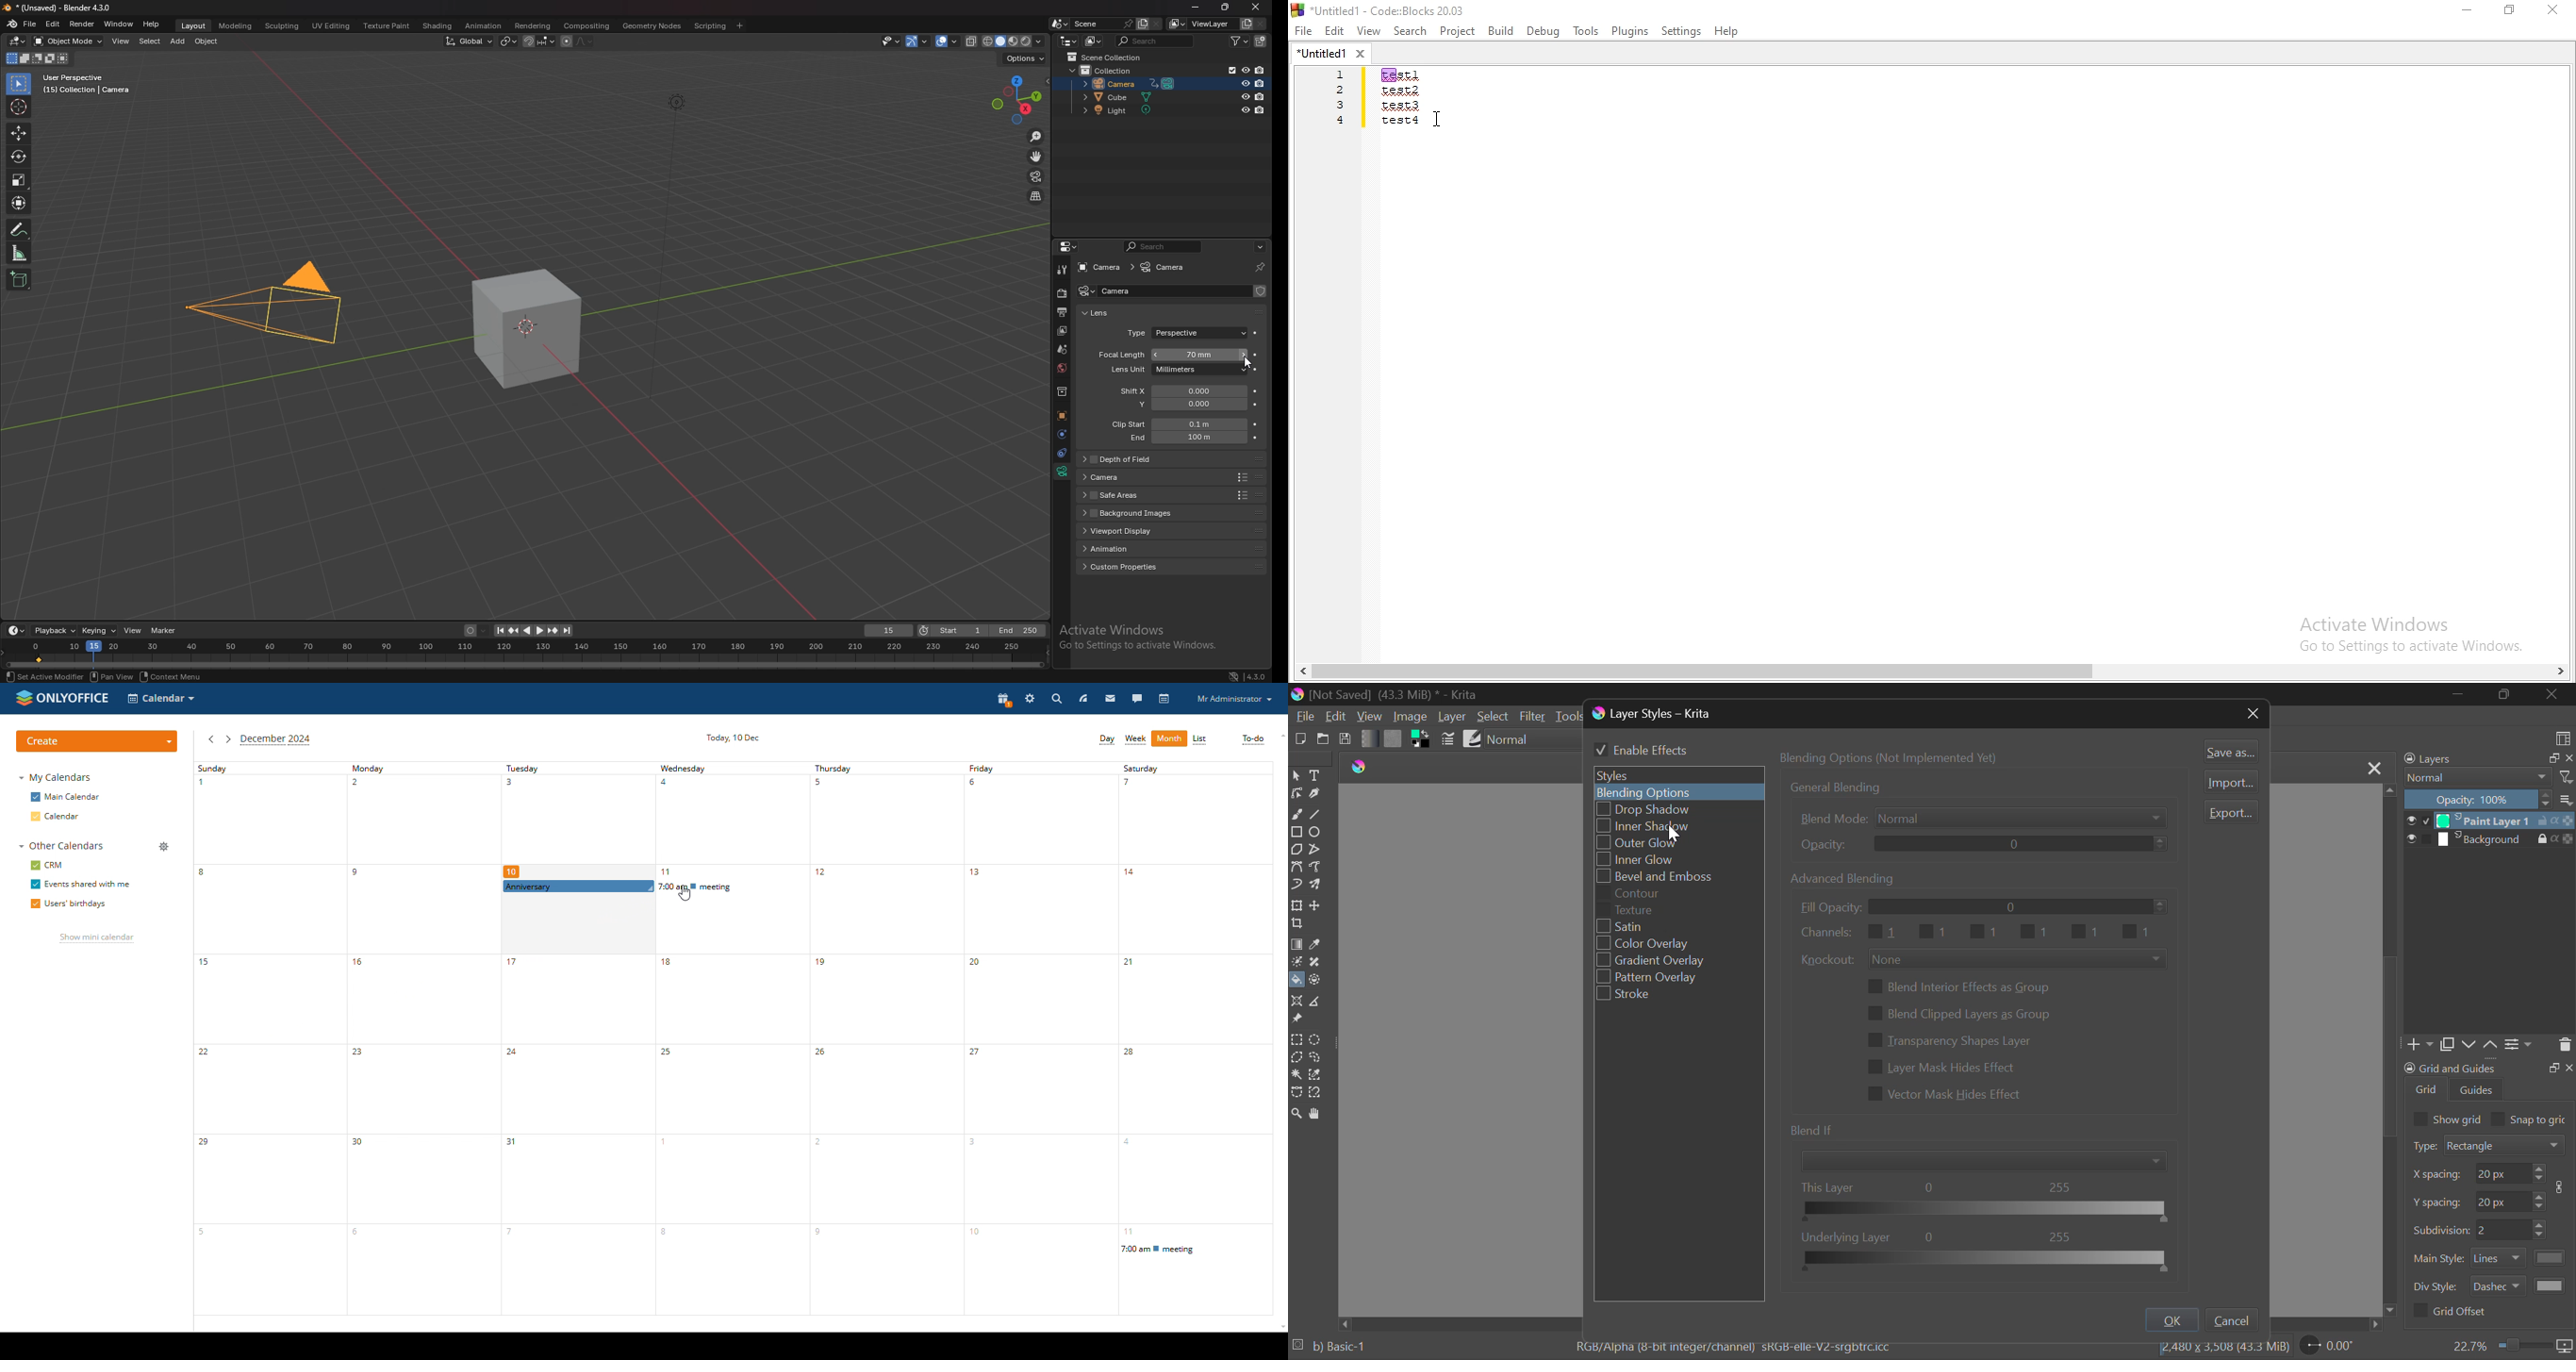 This screenshot has height=1372, width=2576. I want to click on select application, so click(162, 698).